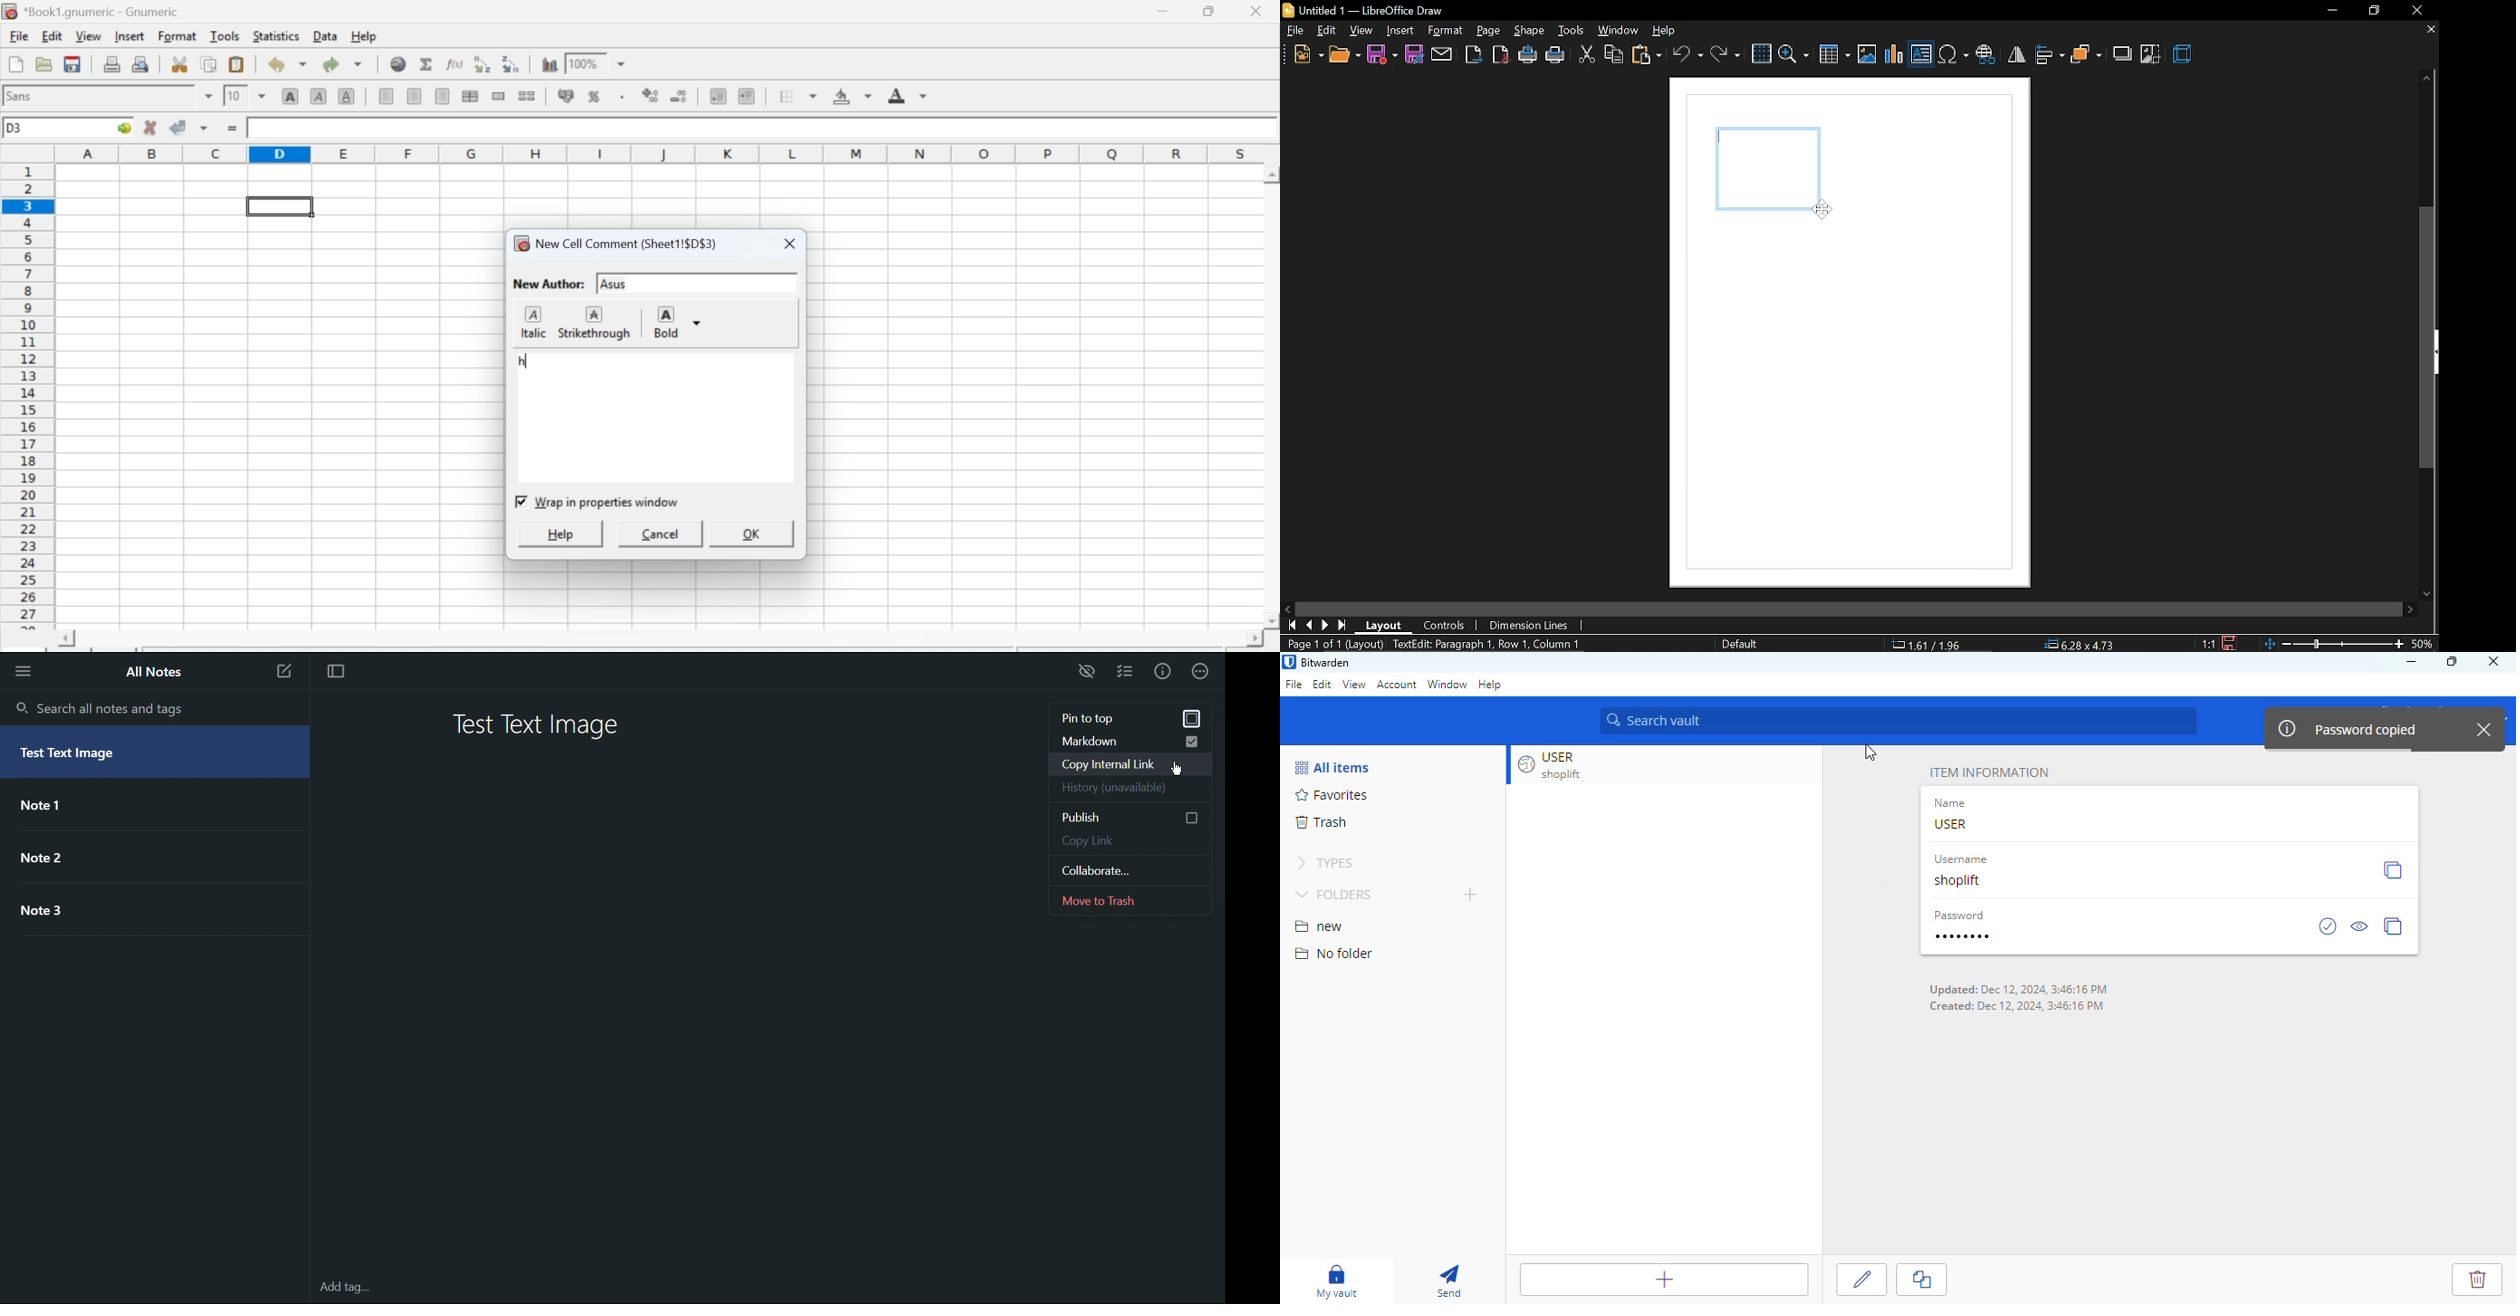 This screenshot has height=1316, width=2520. Describe the element at coordinates (1556, 57) in the screenshot. I see `print` at that location.